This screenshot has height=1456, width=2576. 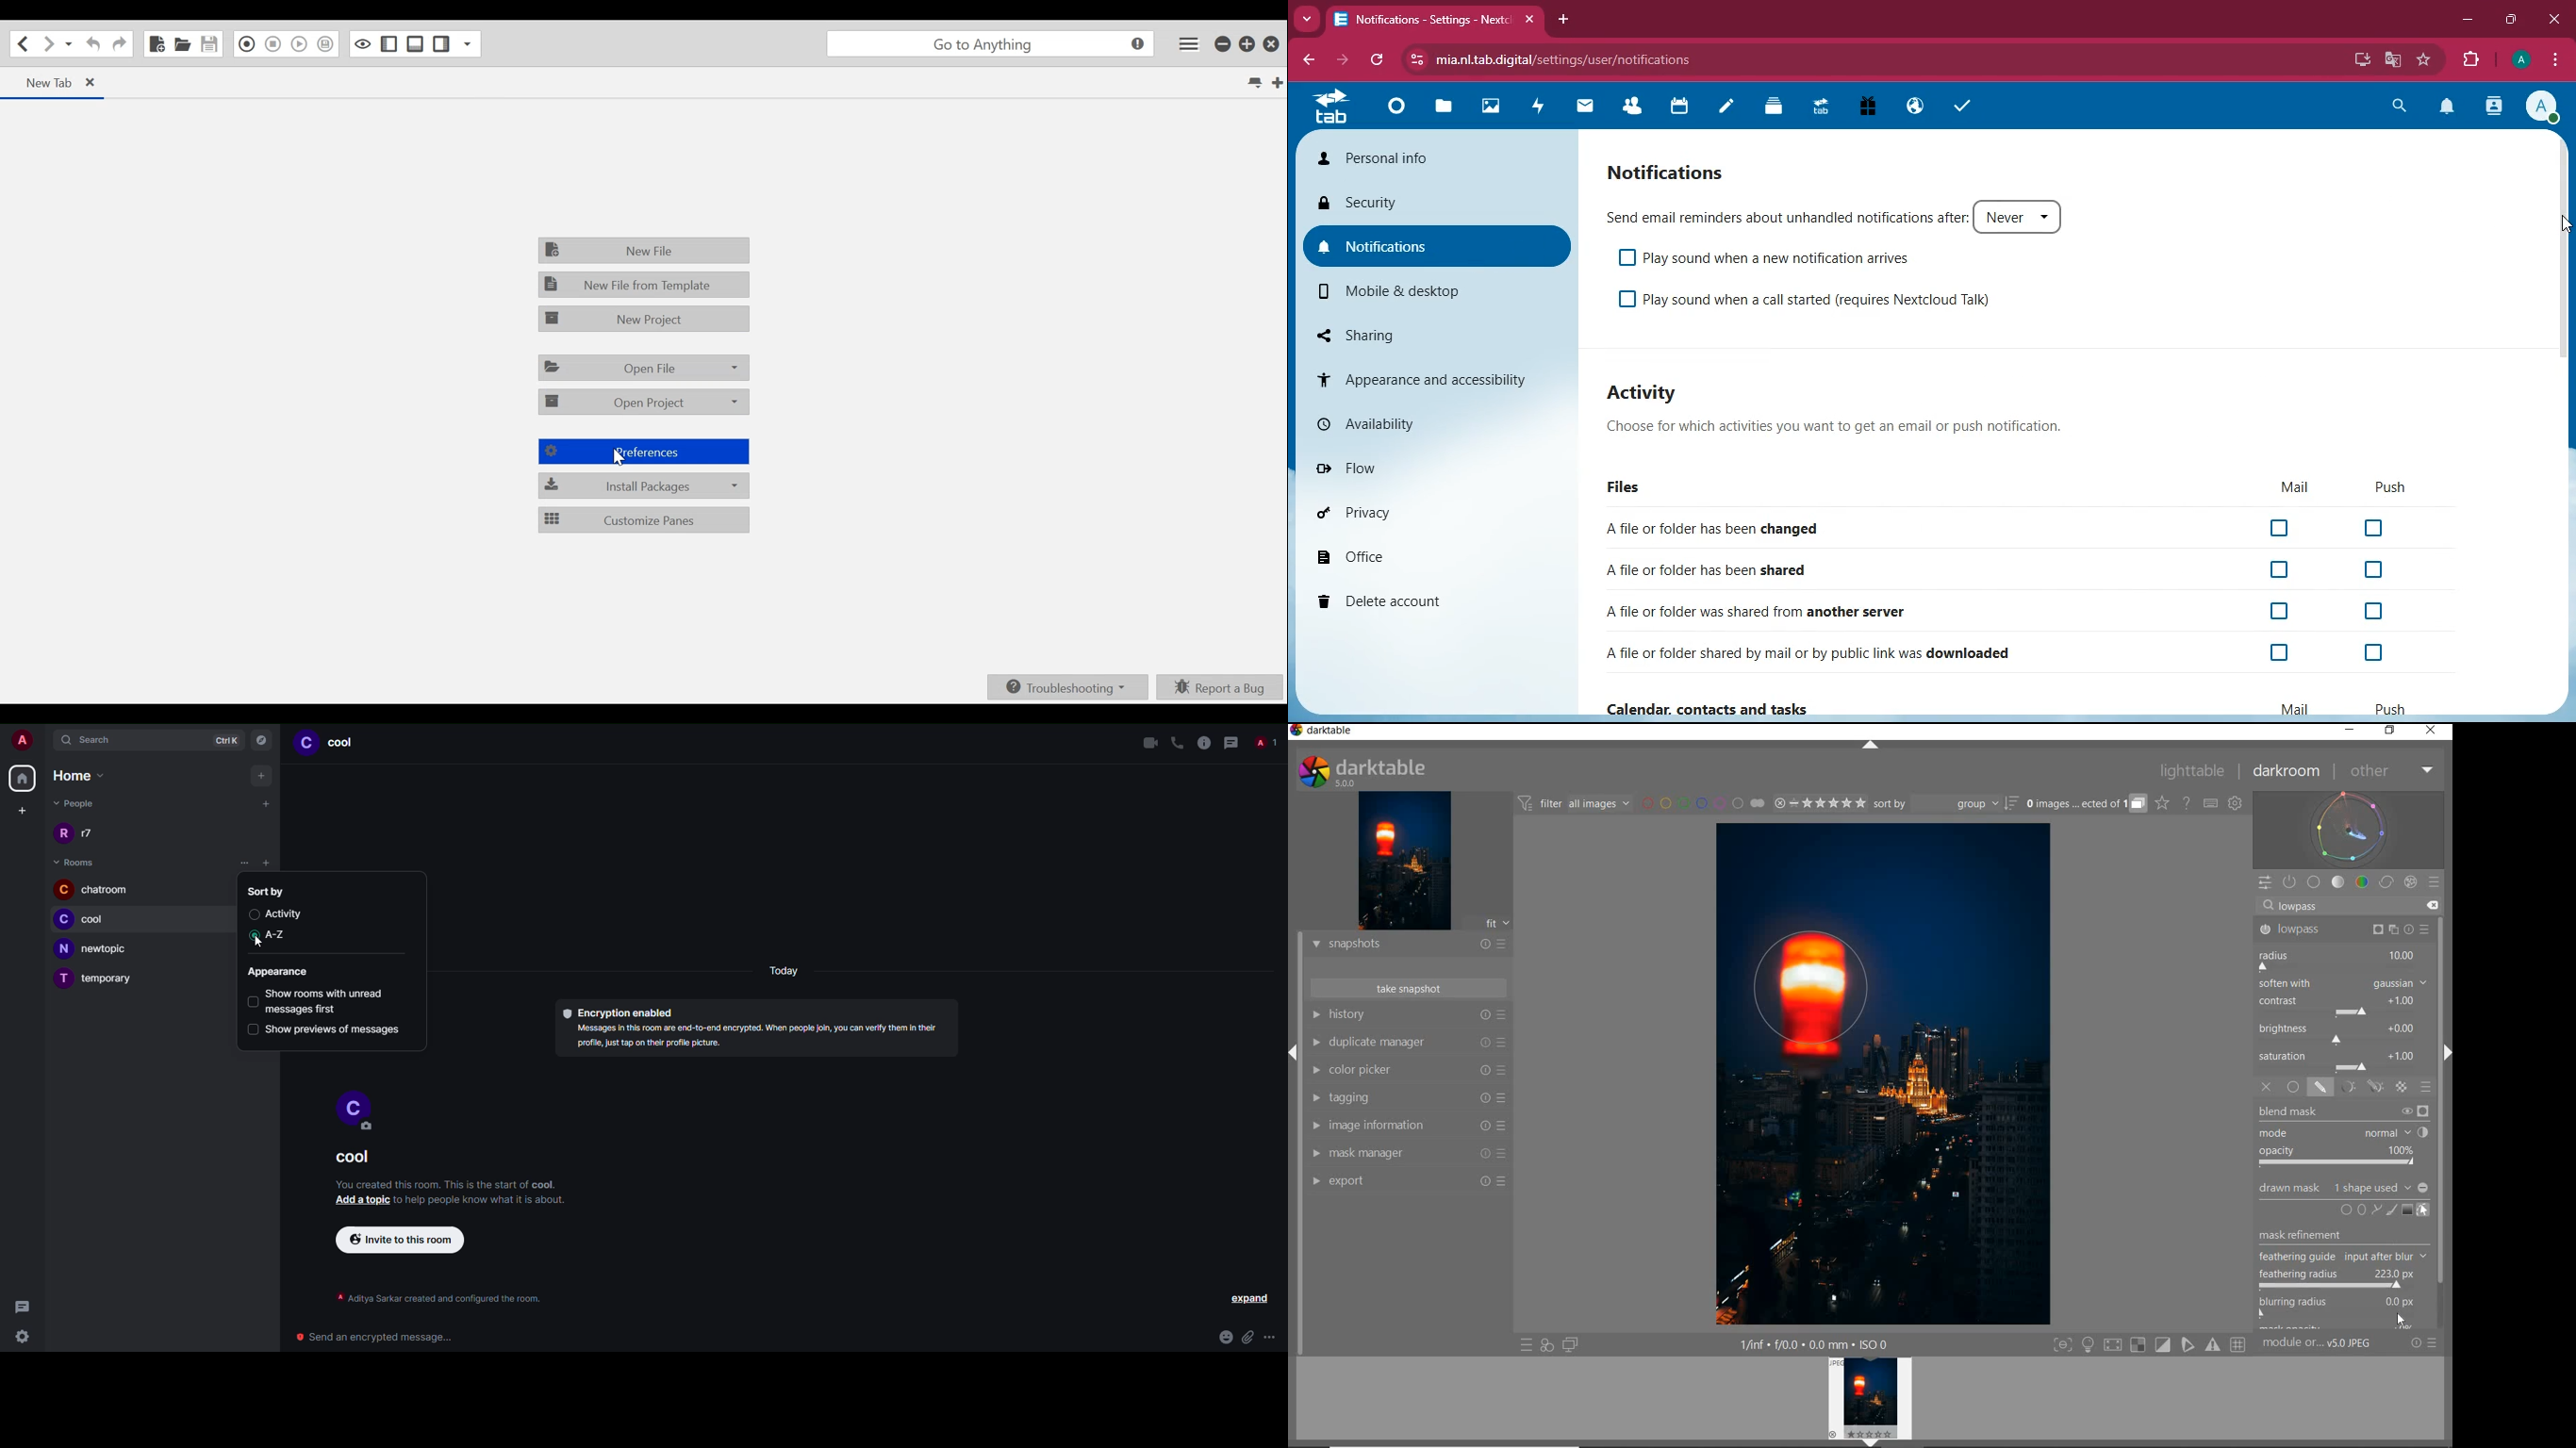 I want to click on delete account, so click(x=1430, y=601).